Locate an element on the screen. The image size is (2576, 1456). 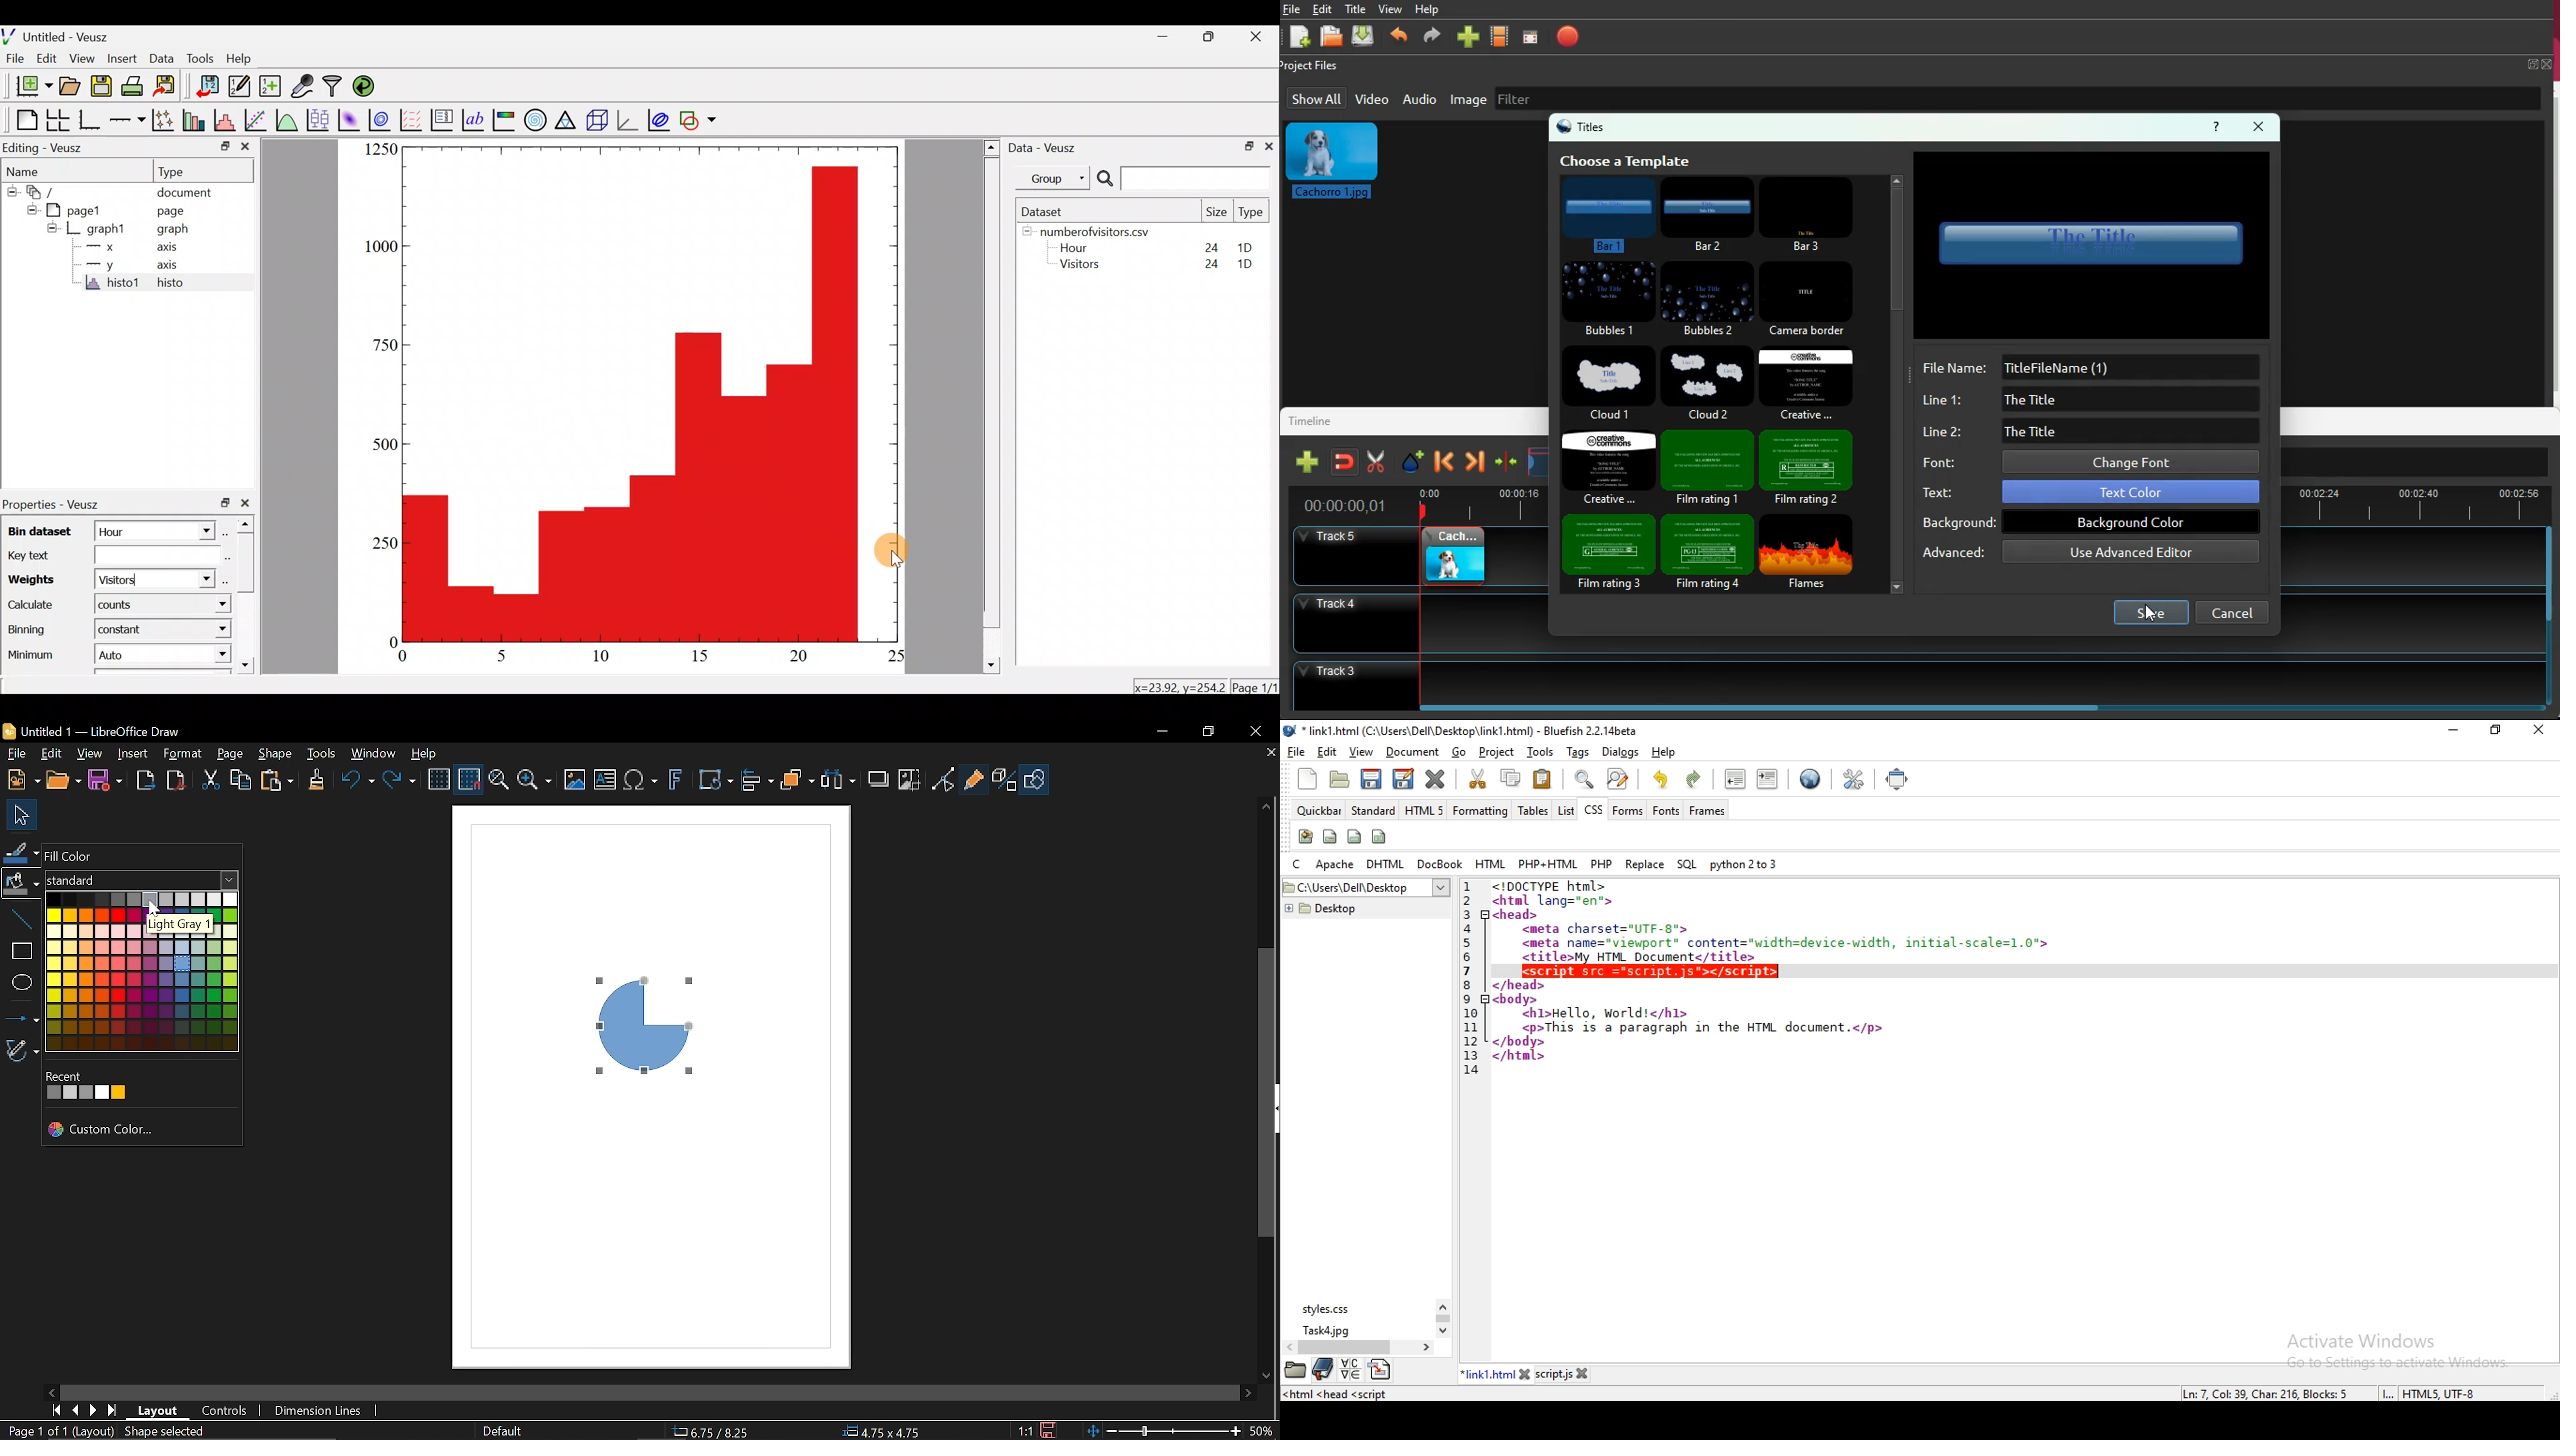
dialog is located at coordinates (1619, 752).